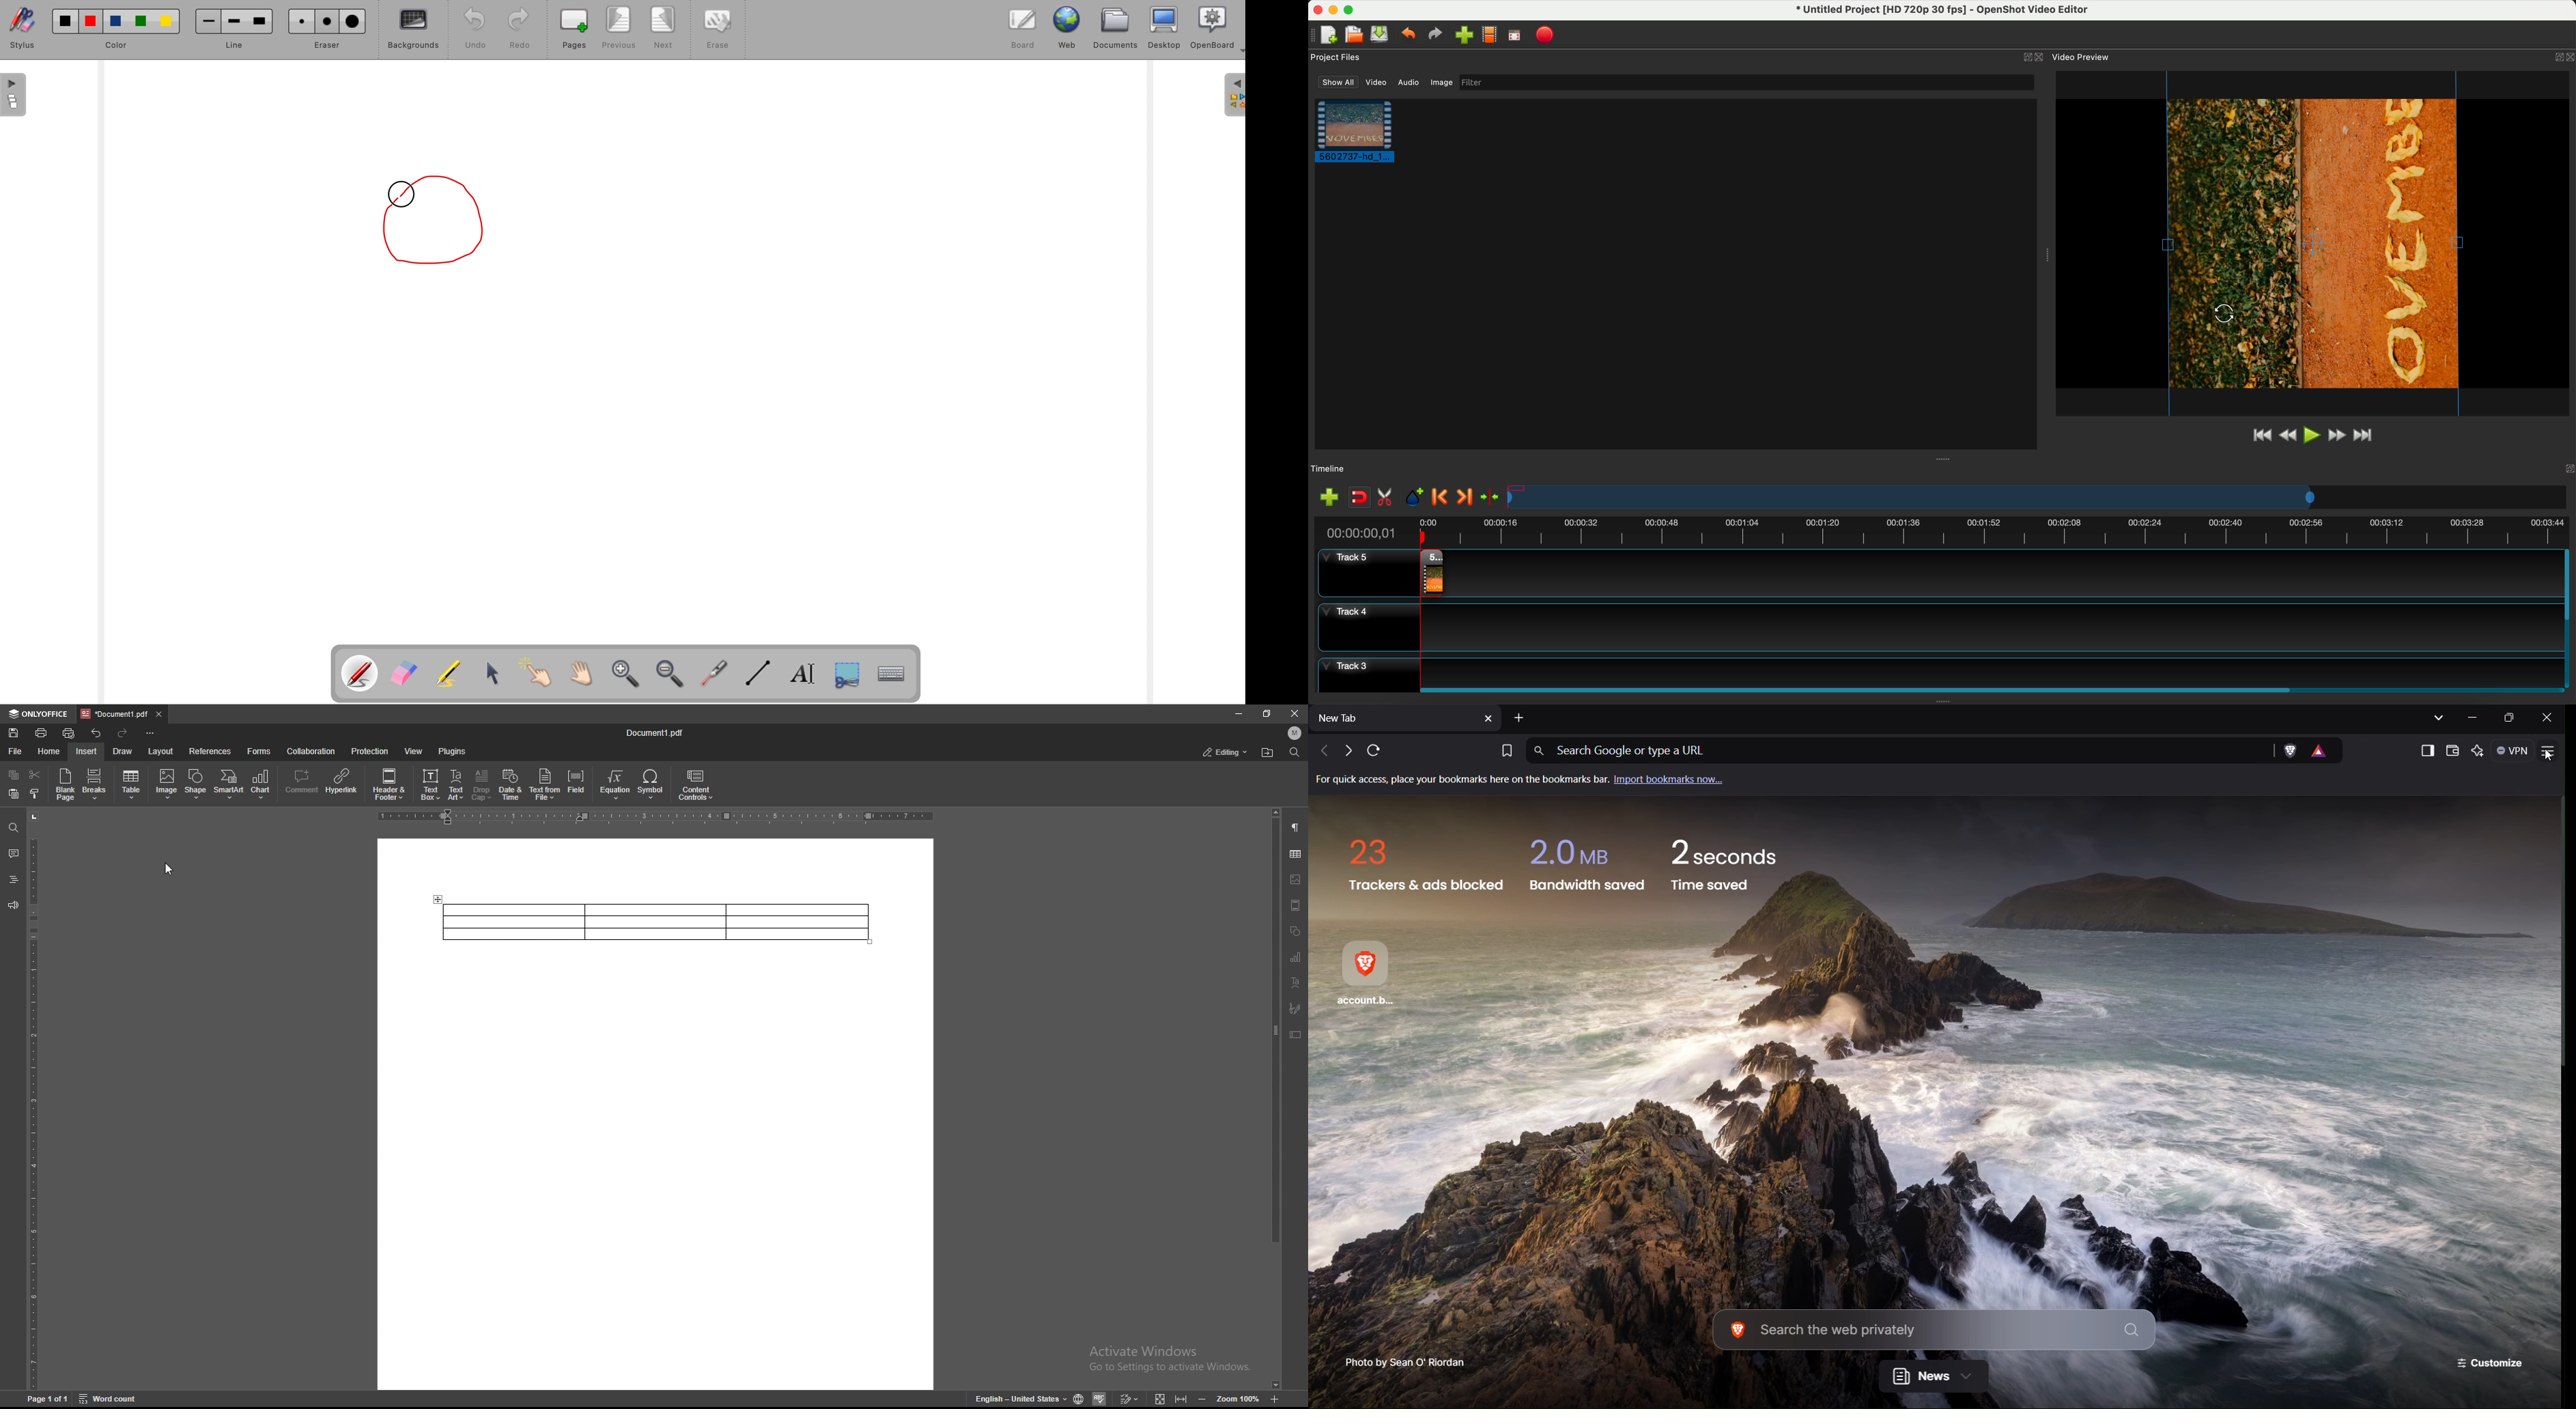 The width and height of the screenshot is (2576, 1428). Describe the element at coordinates (615, 786) in the screenshot. I see `equation` at that location.